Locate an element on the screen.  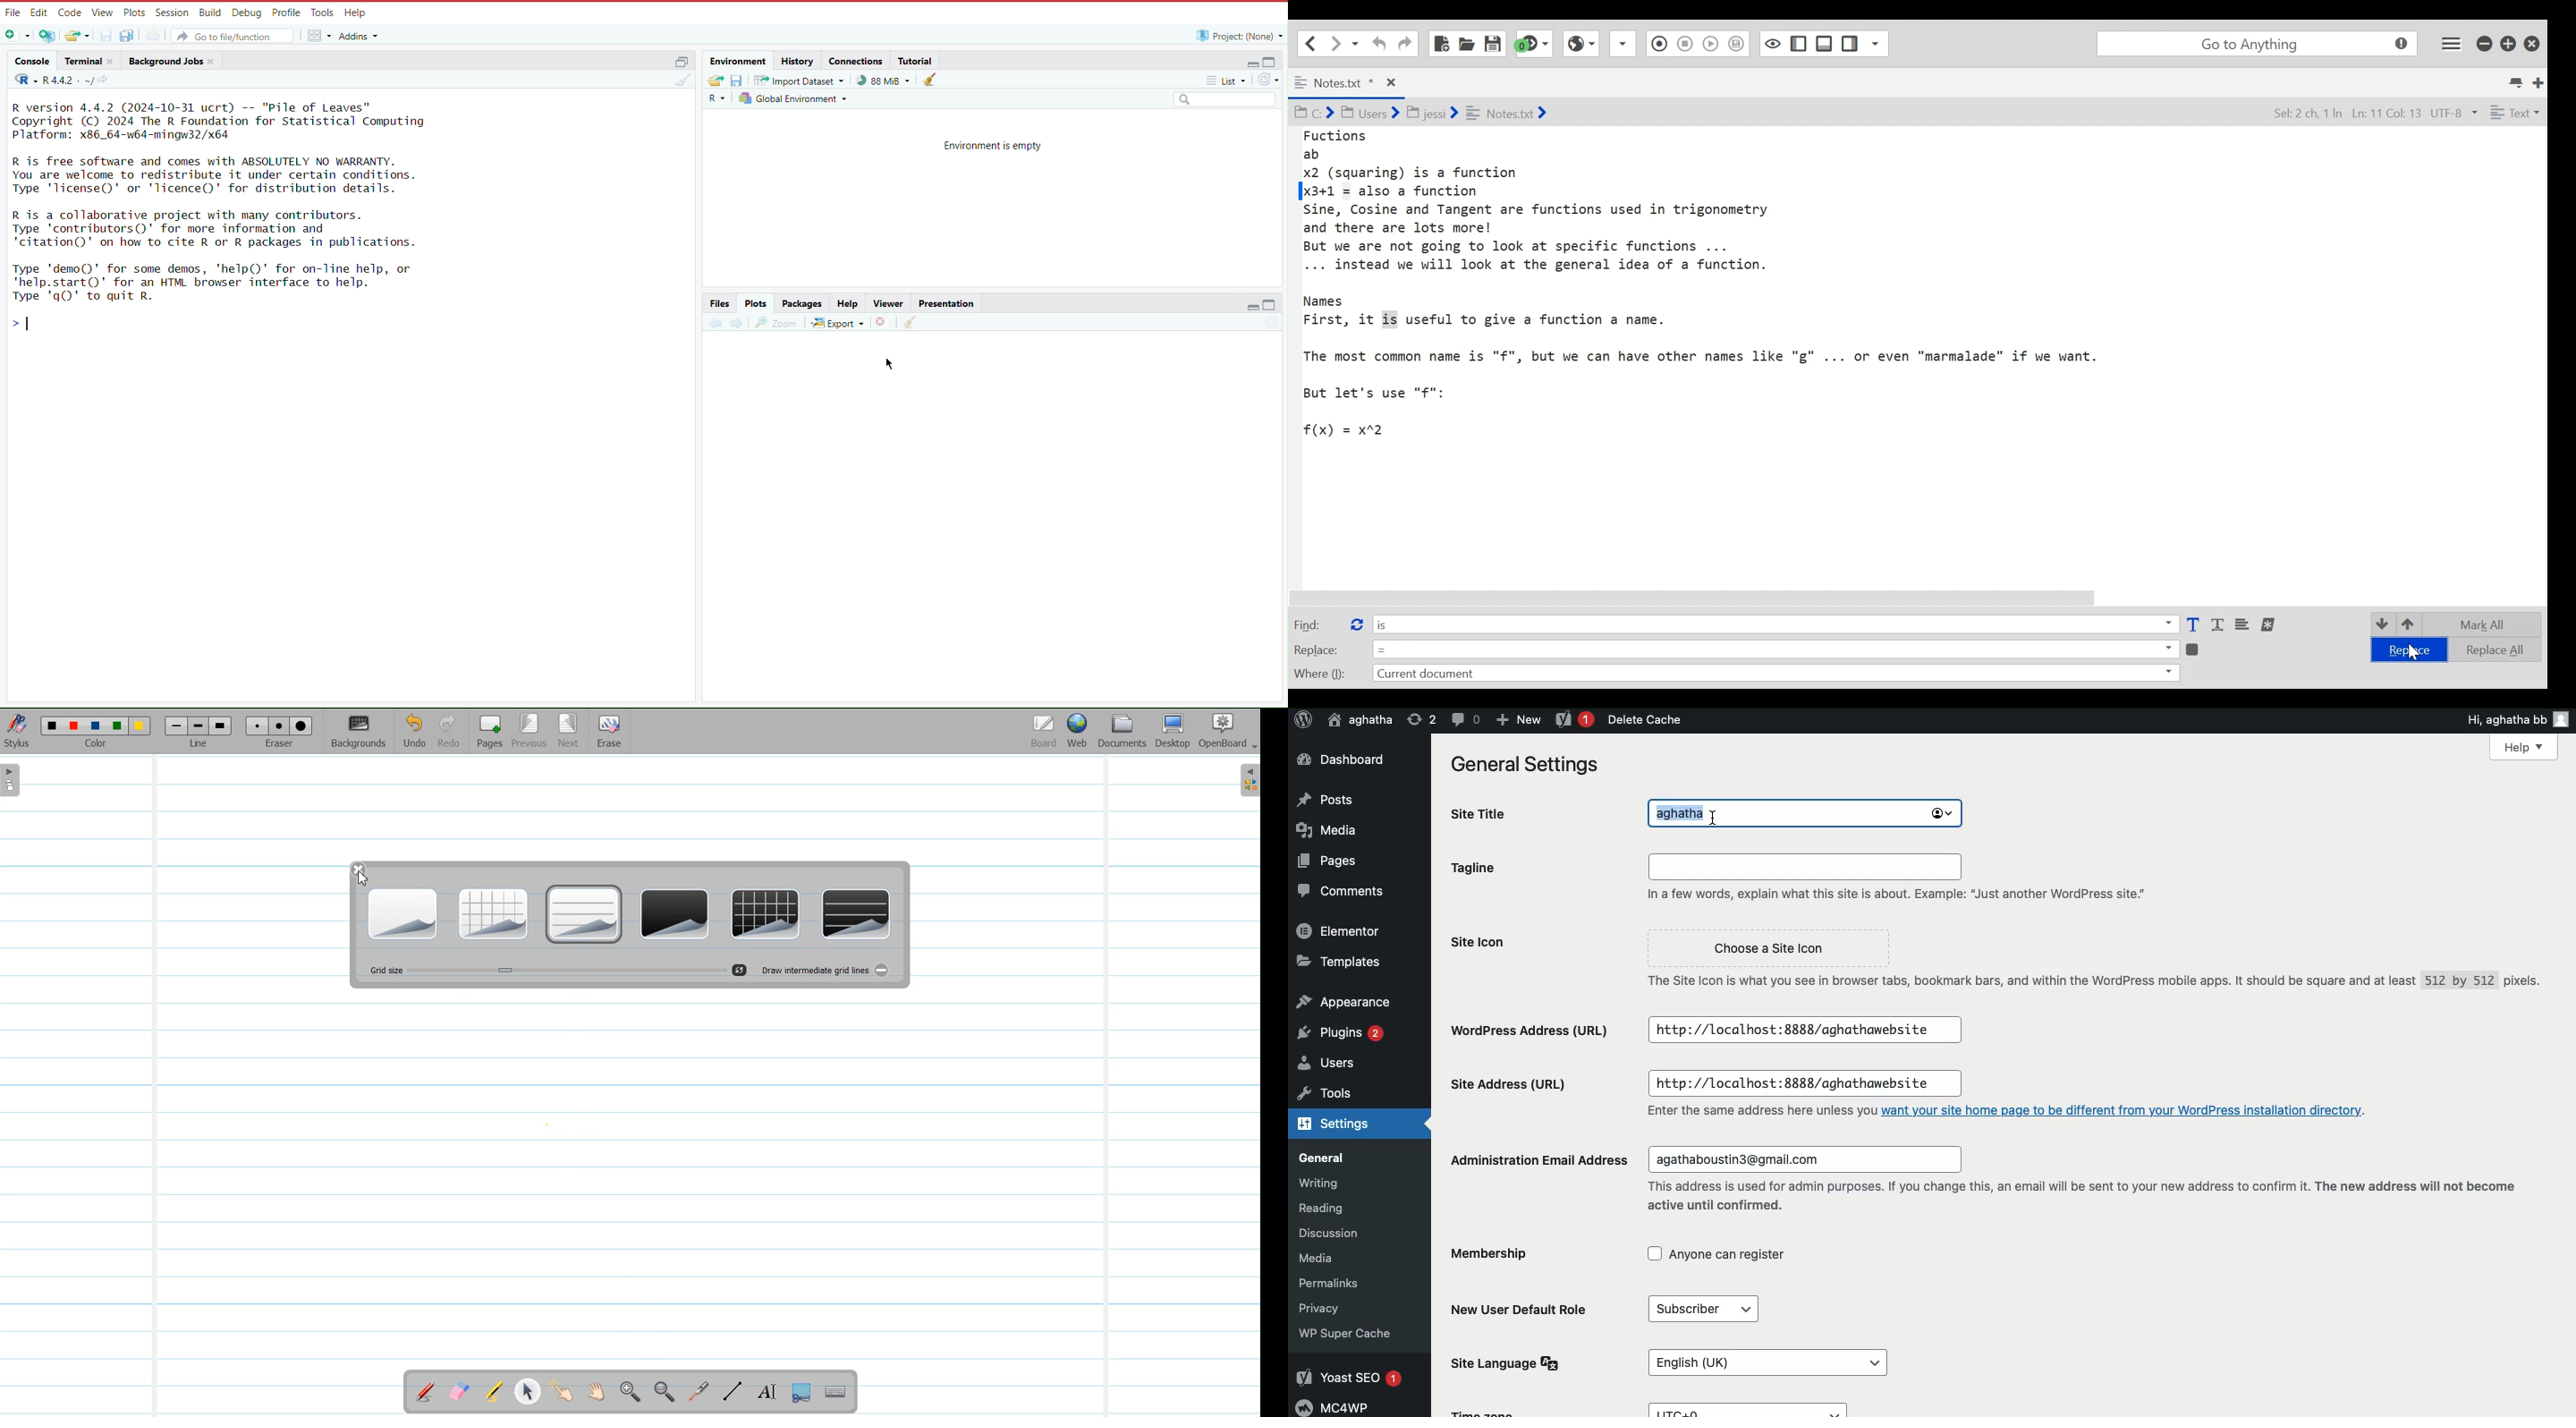
Zoom is located at coordinates (777, 320).